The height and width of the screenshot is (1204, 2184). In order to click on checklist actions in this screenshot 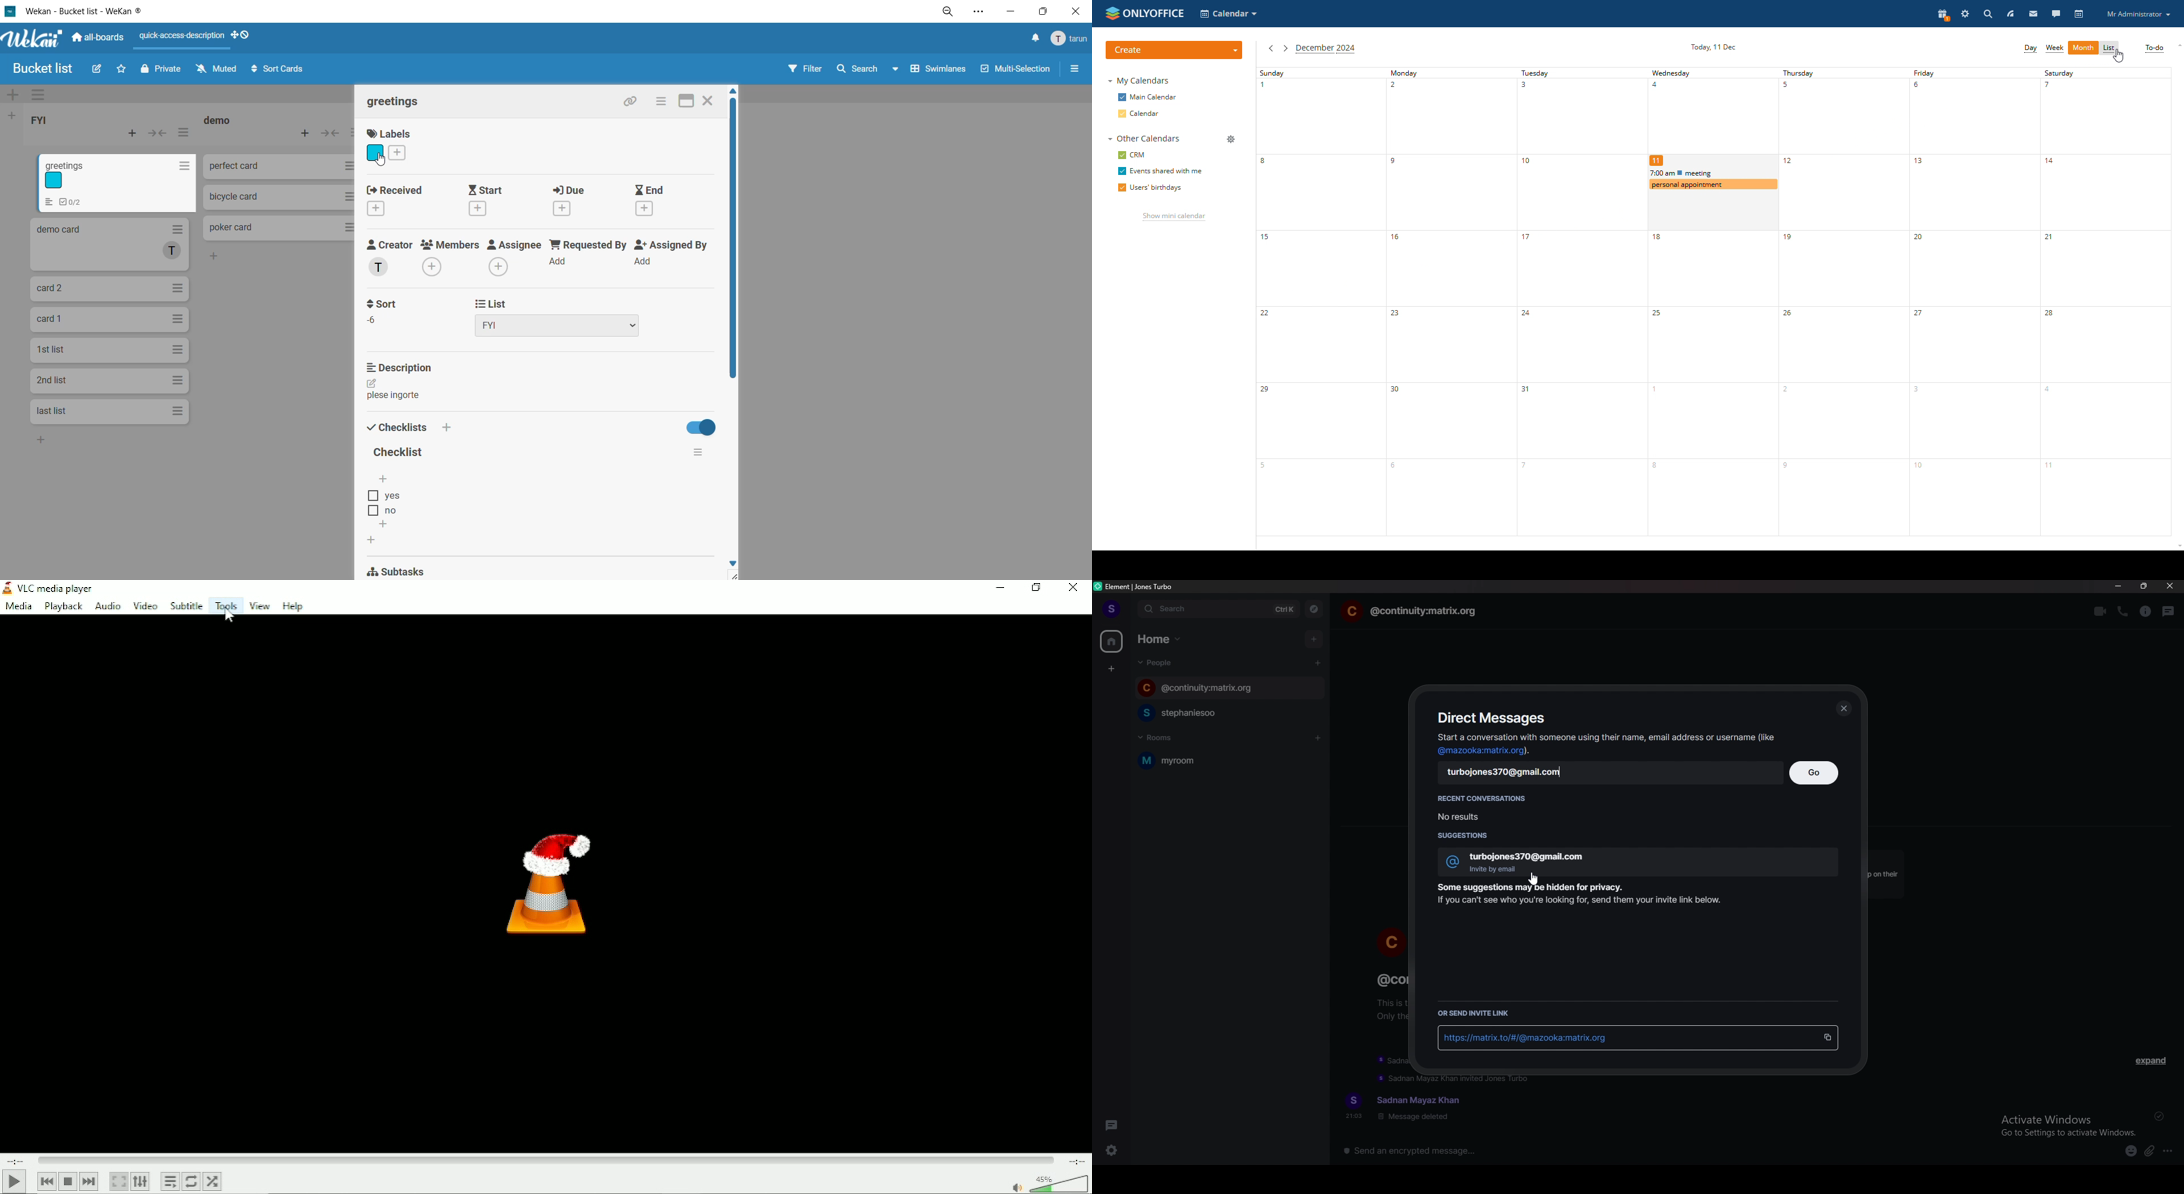, I will do `click(698, 453)`.